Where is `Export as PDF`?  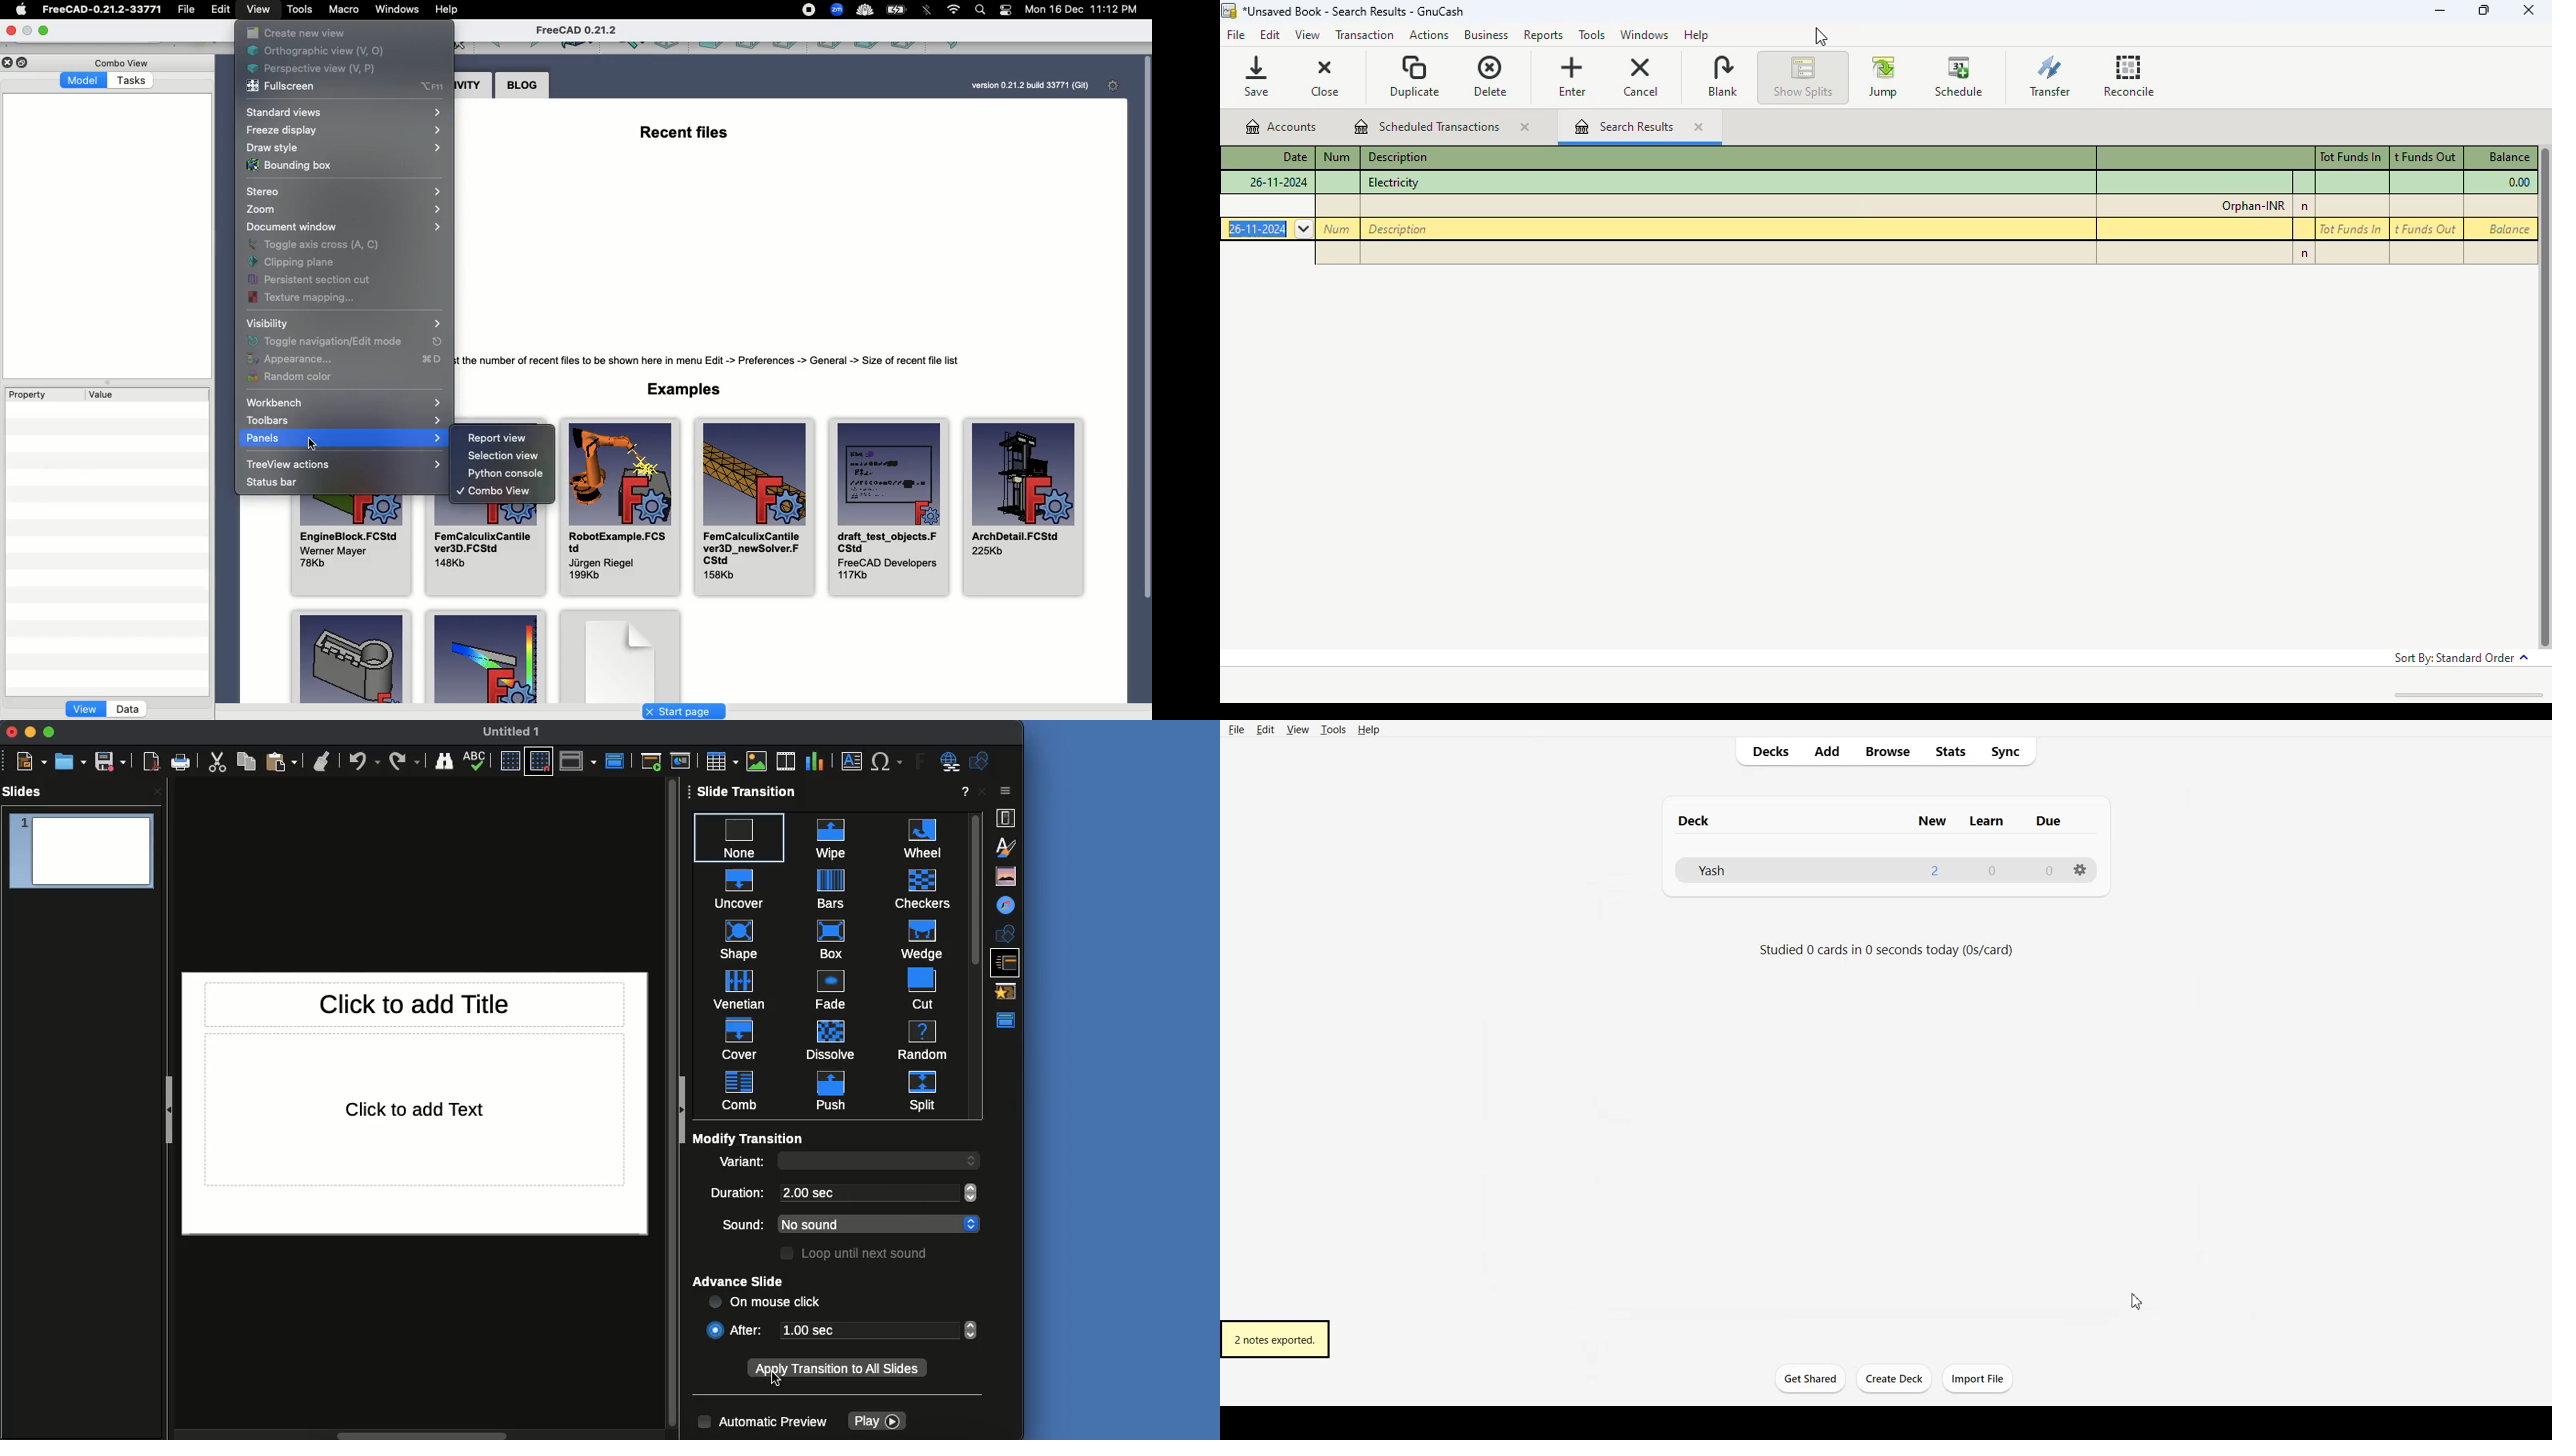
Export as PDF is located at coordinates (152, 762).